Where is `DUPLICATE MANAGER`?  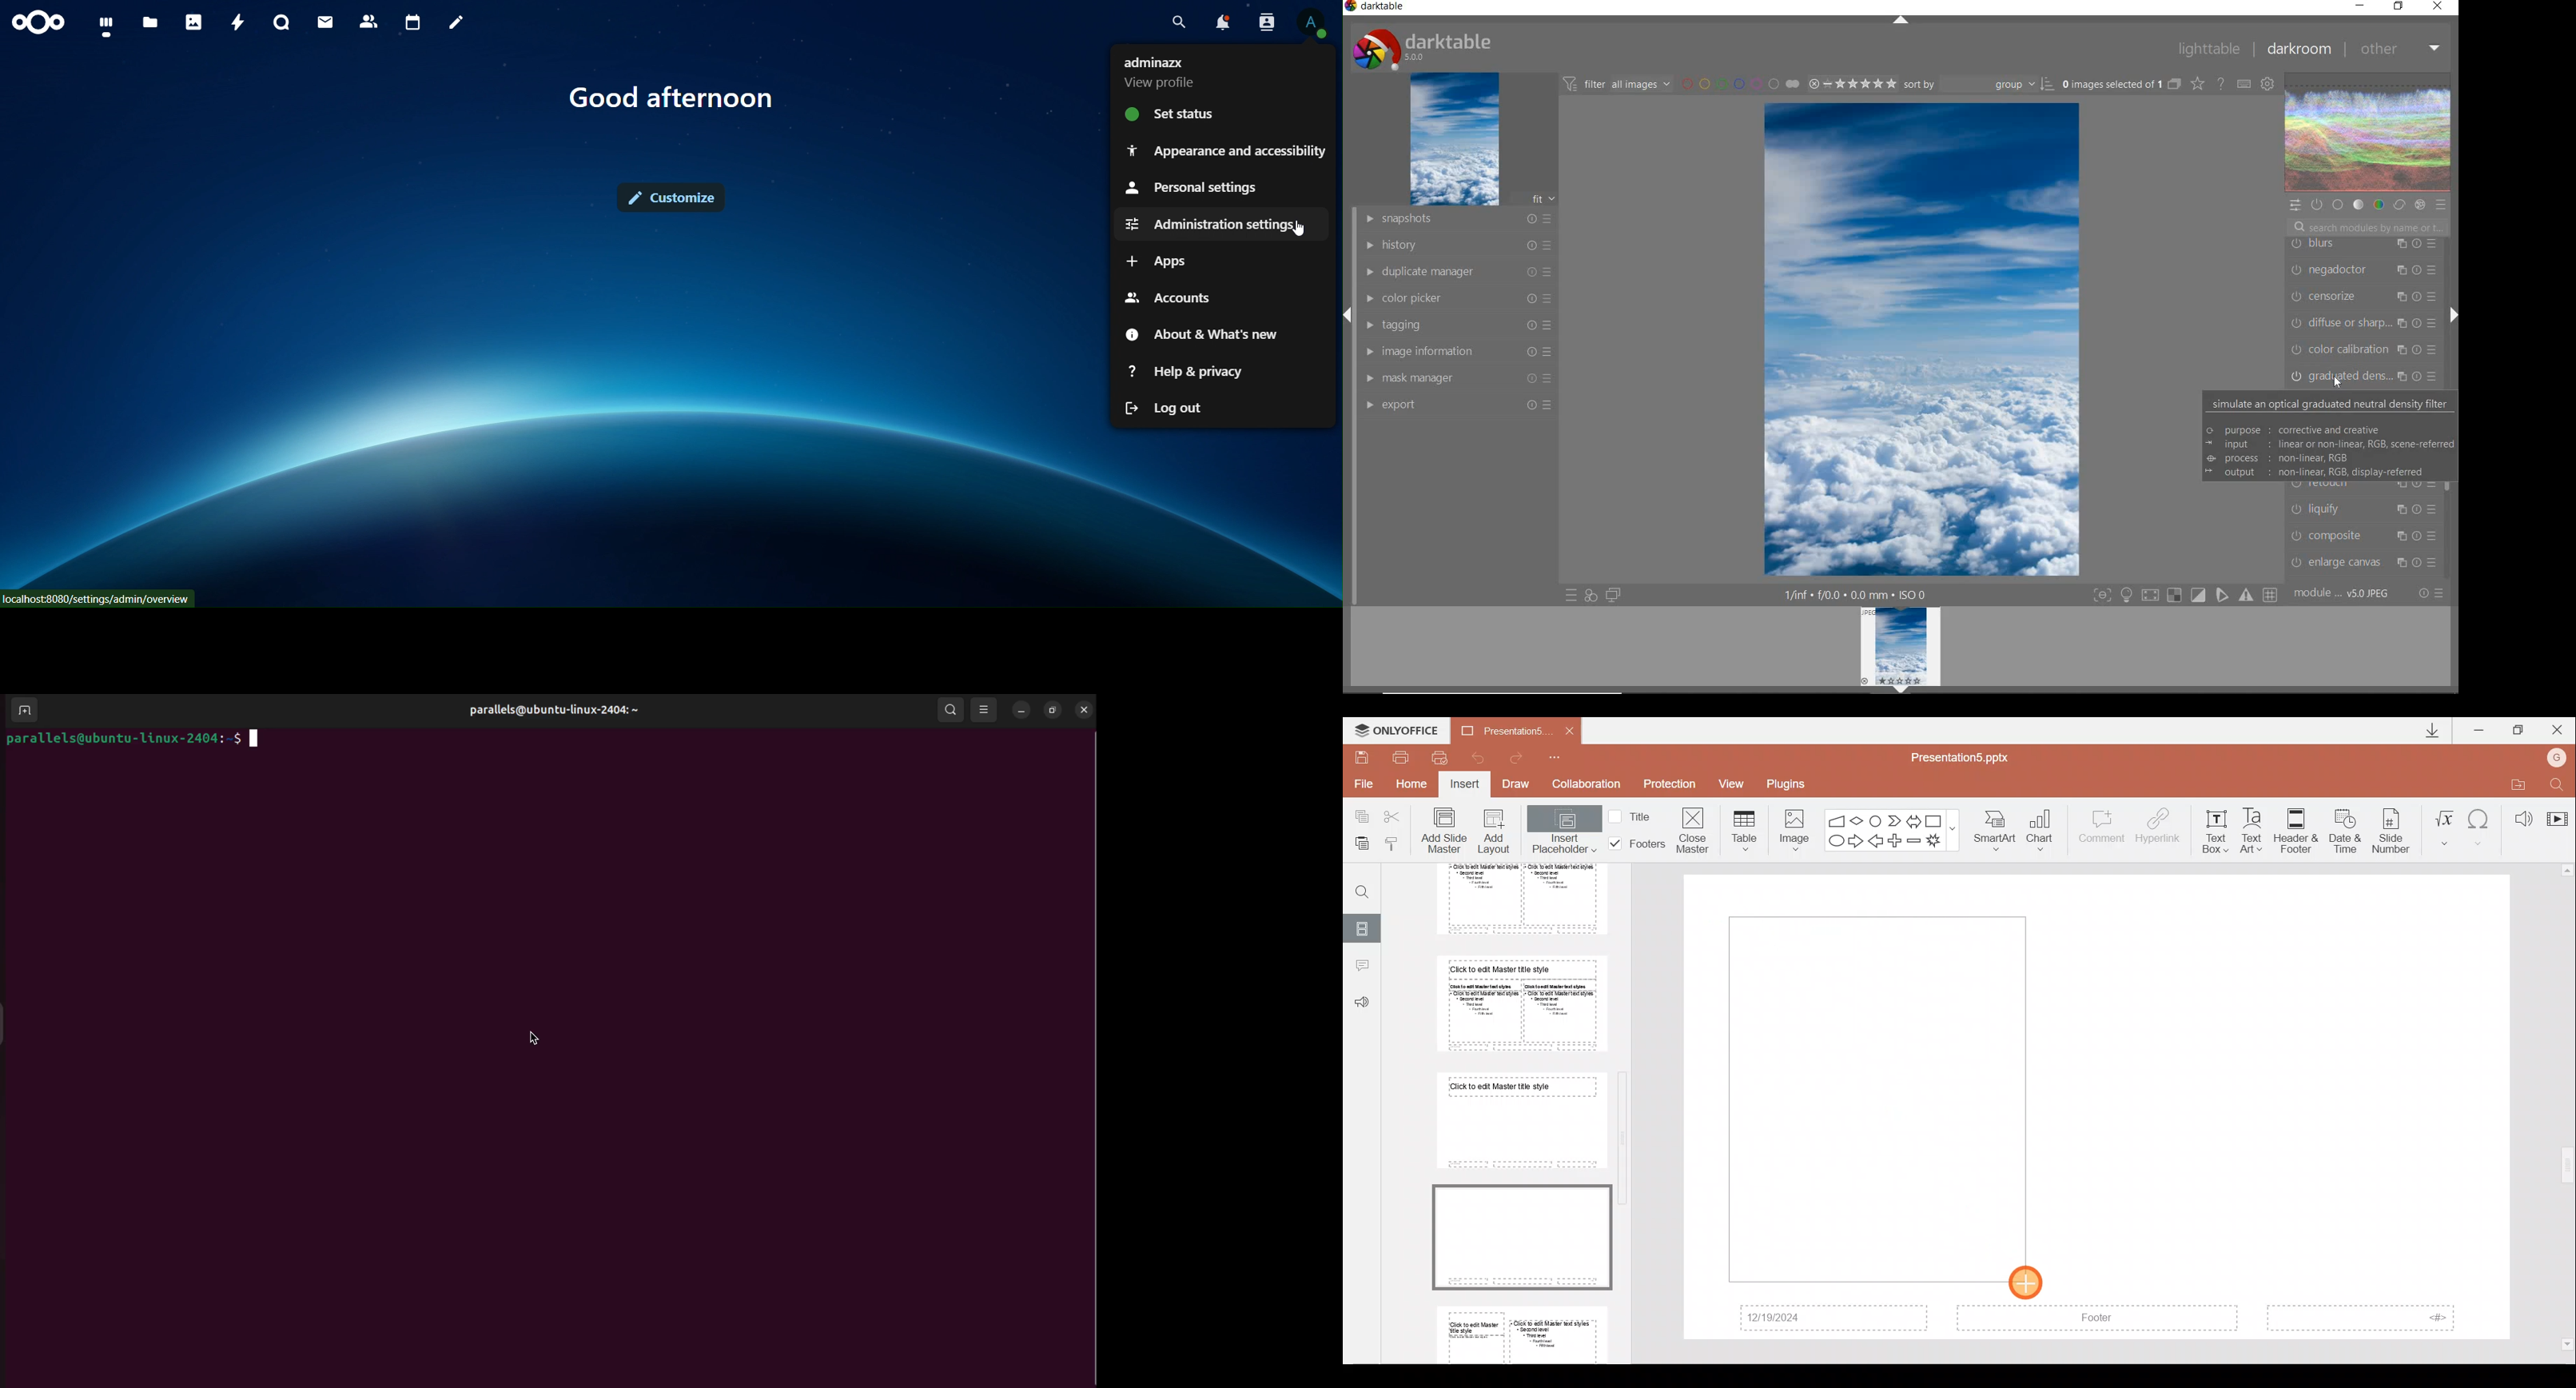
DUPLICATE MANAGER is located at coordinates (1456, 272).